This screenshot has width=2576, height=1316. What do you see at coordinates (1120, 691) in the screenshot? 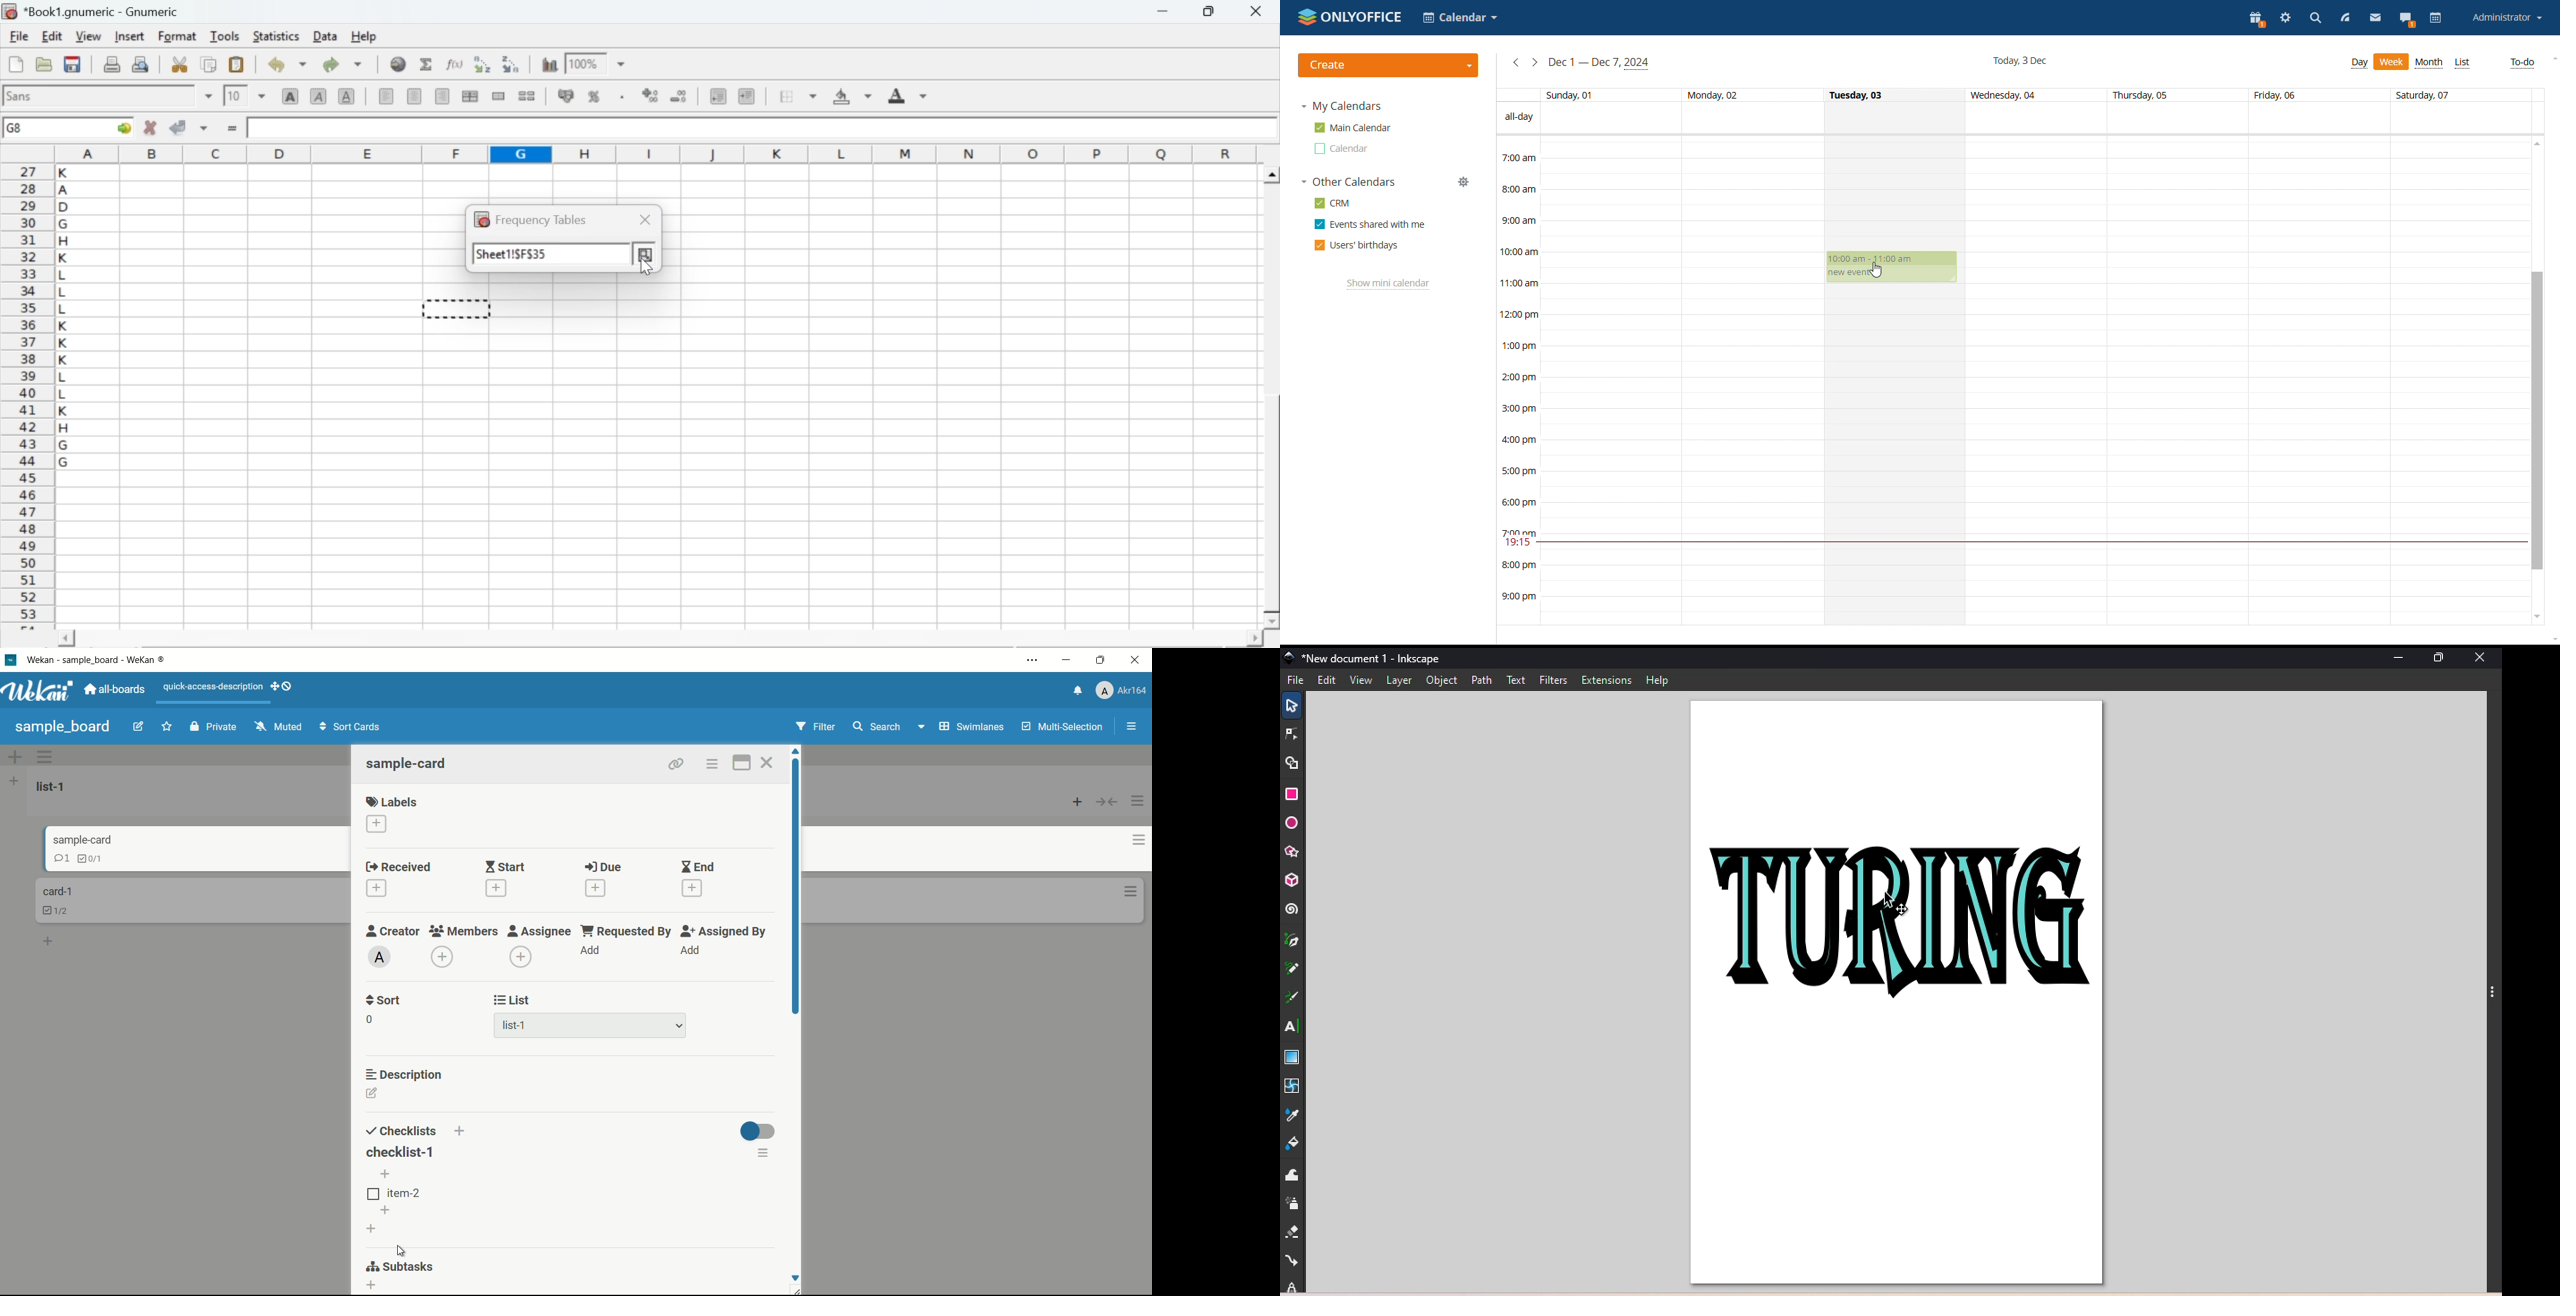
I see `profile` at bounding box center [1120, 691].